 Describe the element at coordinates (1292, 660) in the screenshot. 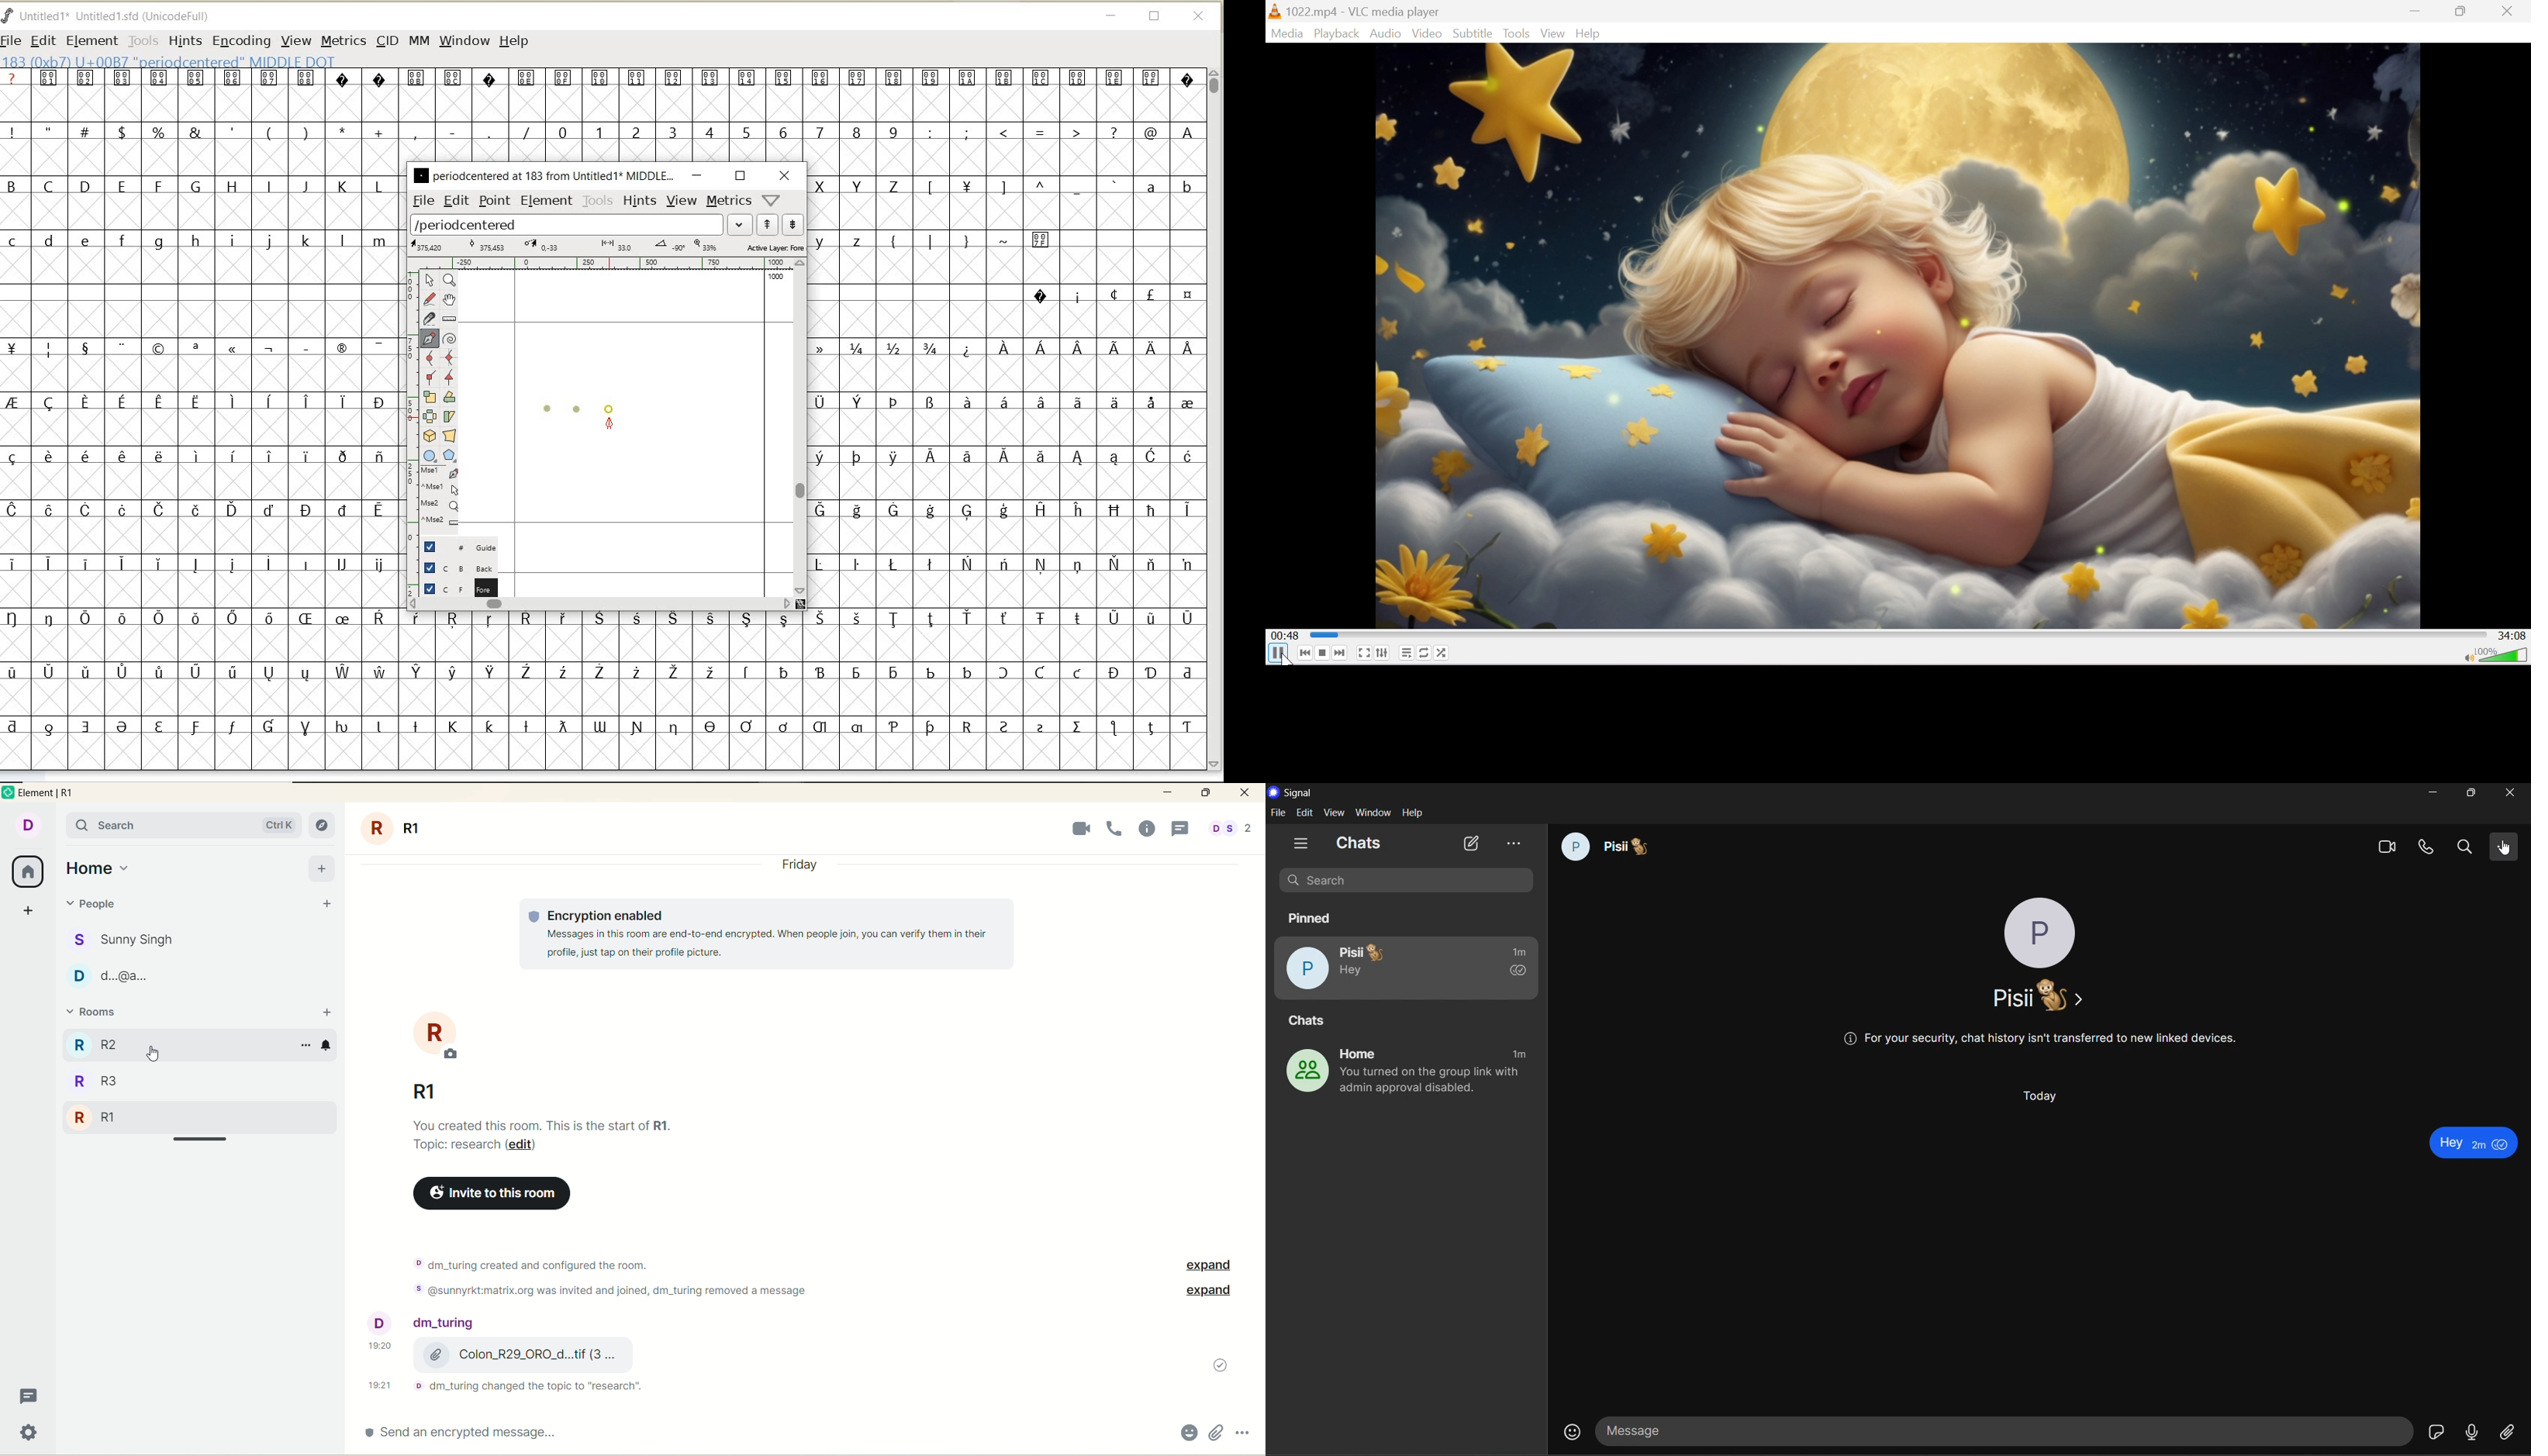

I see `cursor` at that location.